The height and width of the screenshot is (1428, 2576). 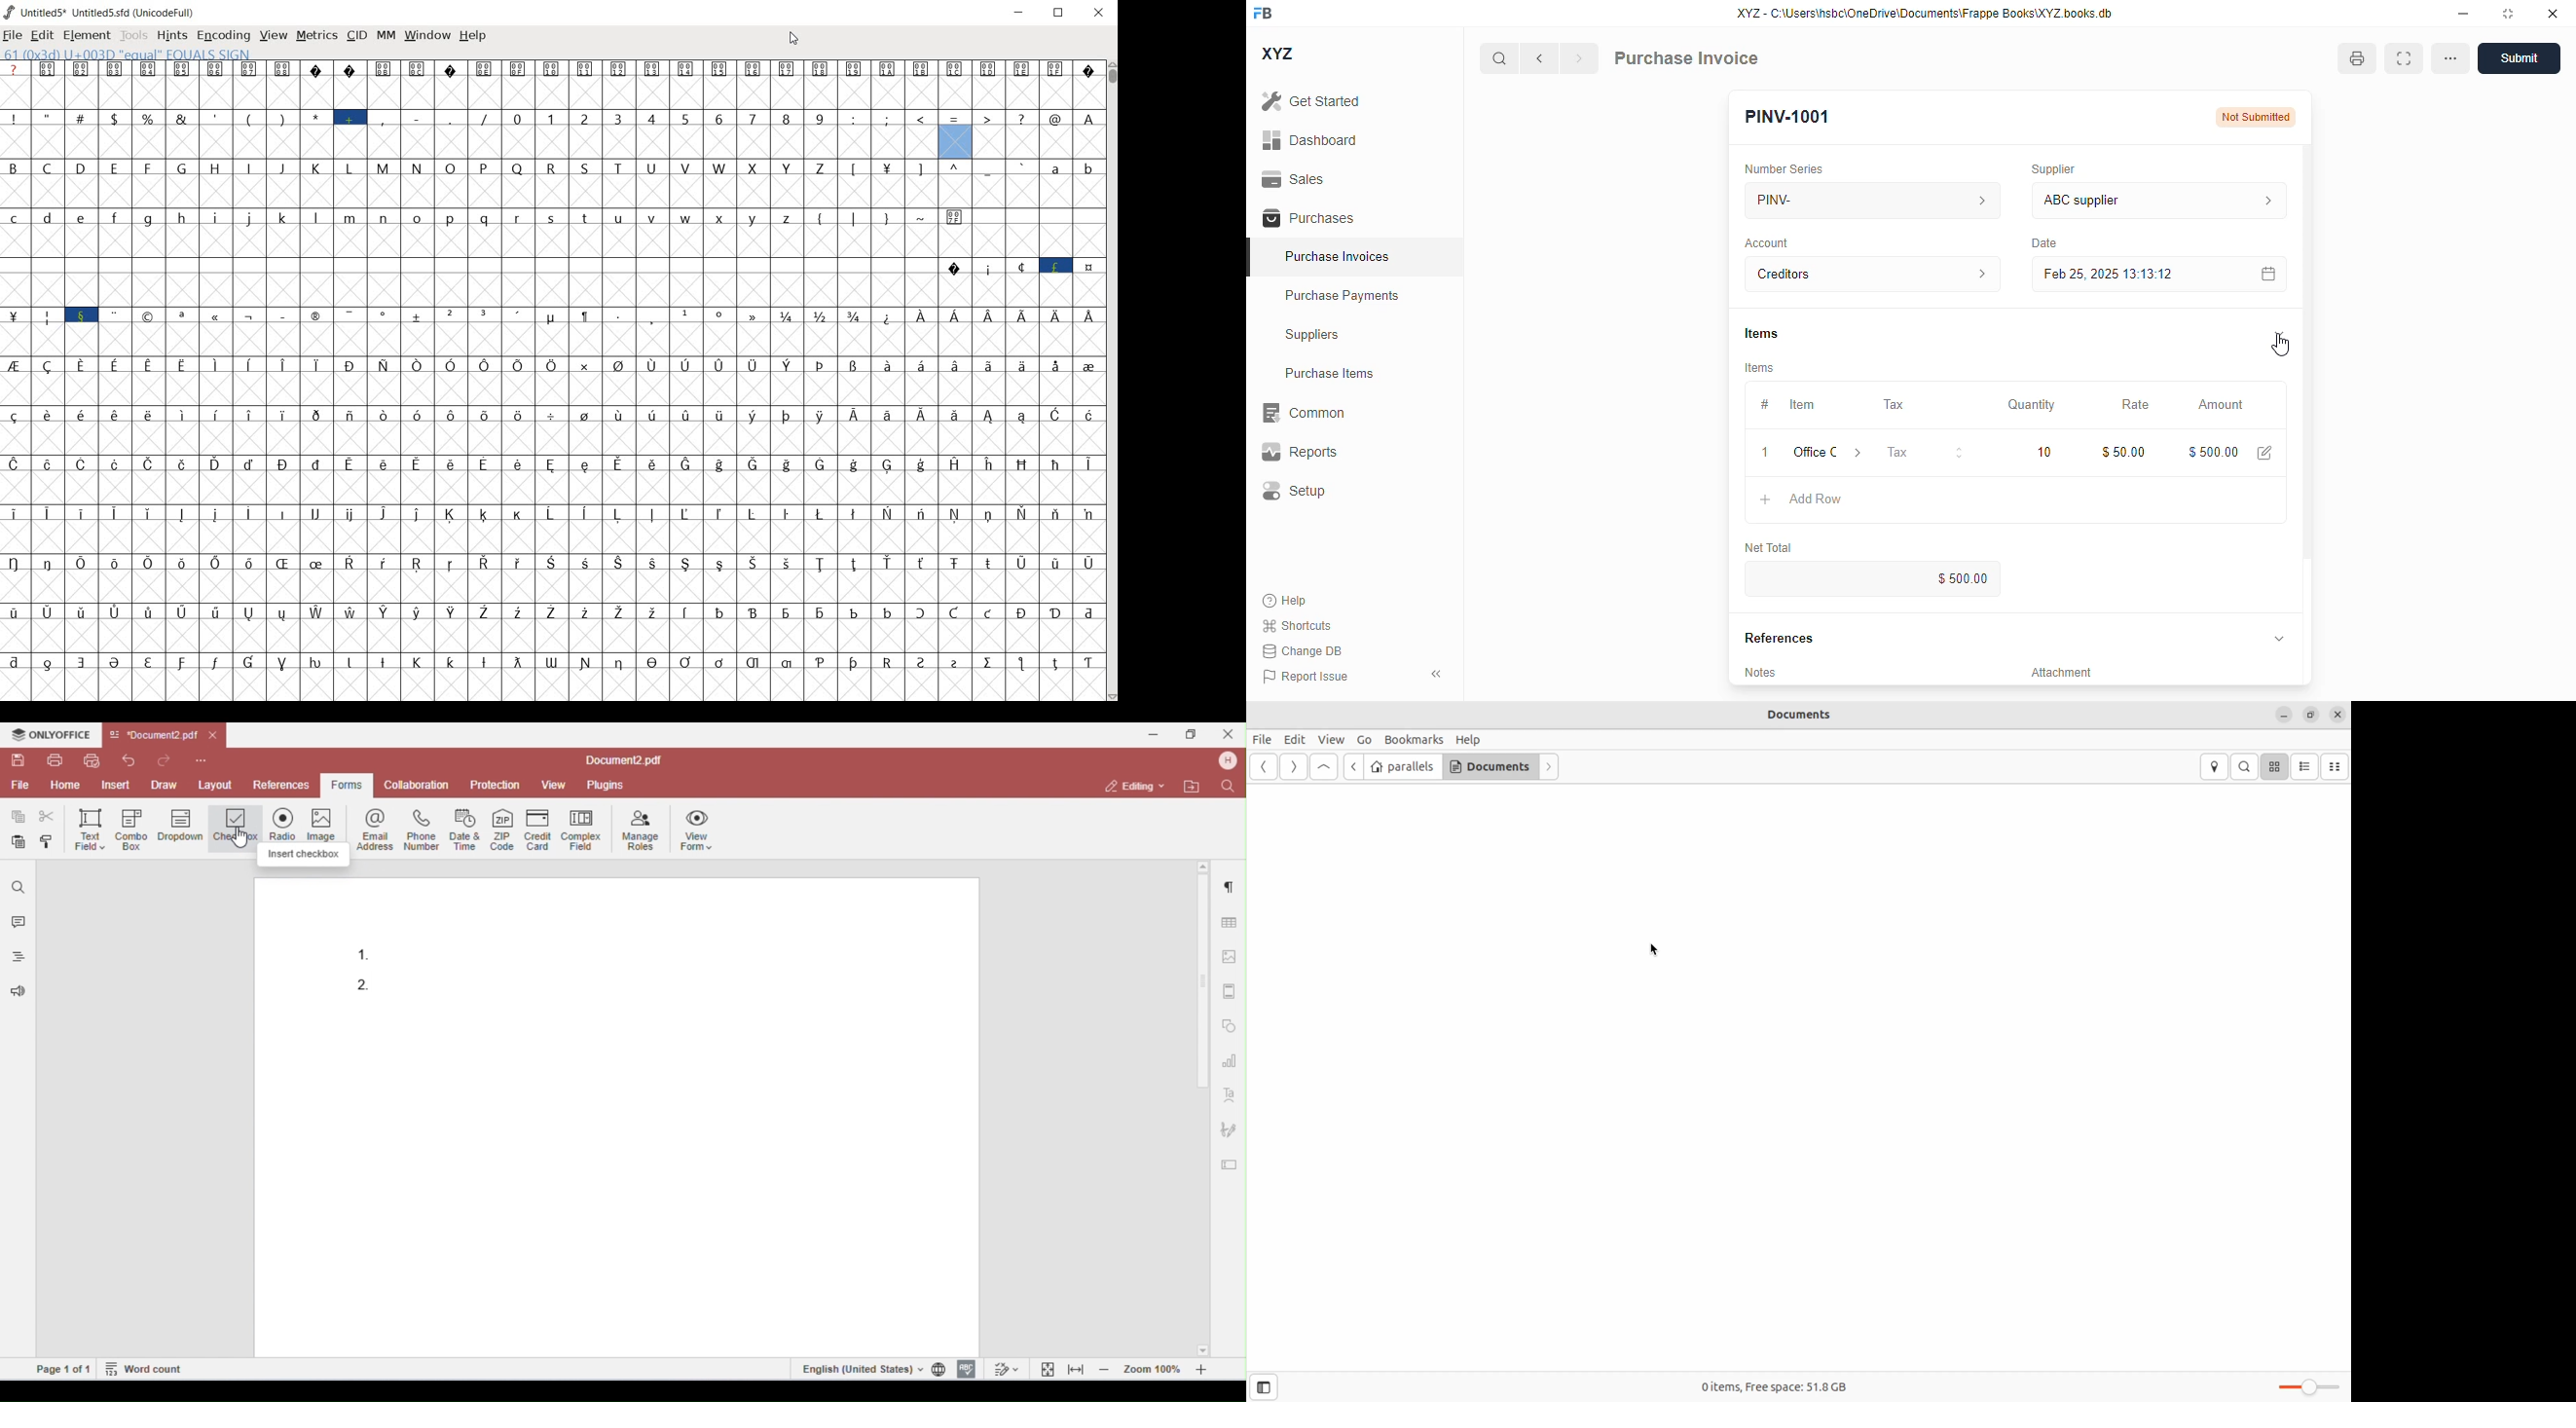 I want to click on setup, so click(x=1292, y=492).